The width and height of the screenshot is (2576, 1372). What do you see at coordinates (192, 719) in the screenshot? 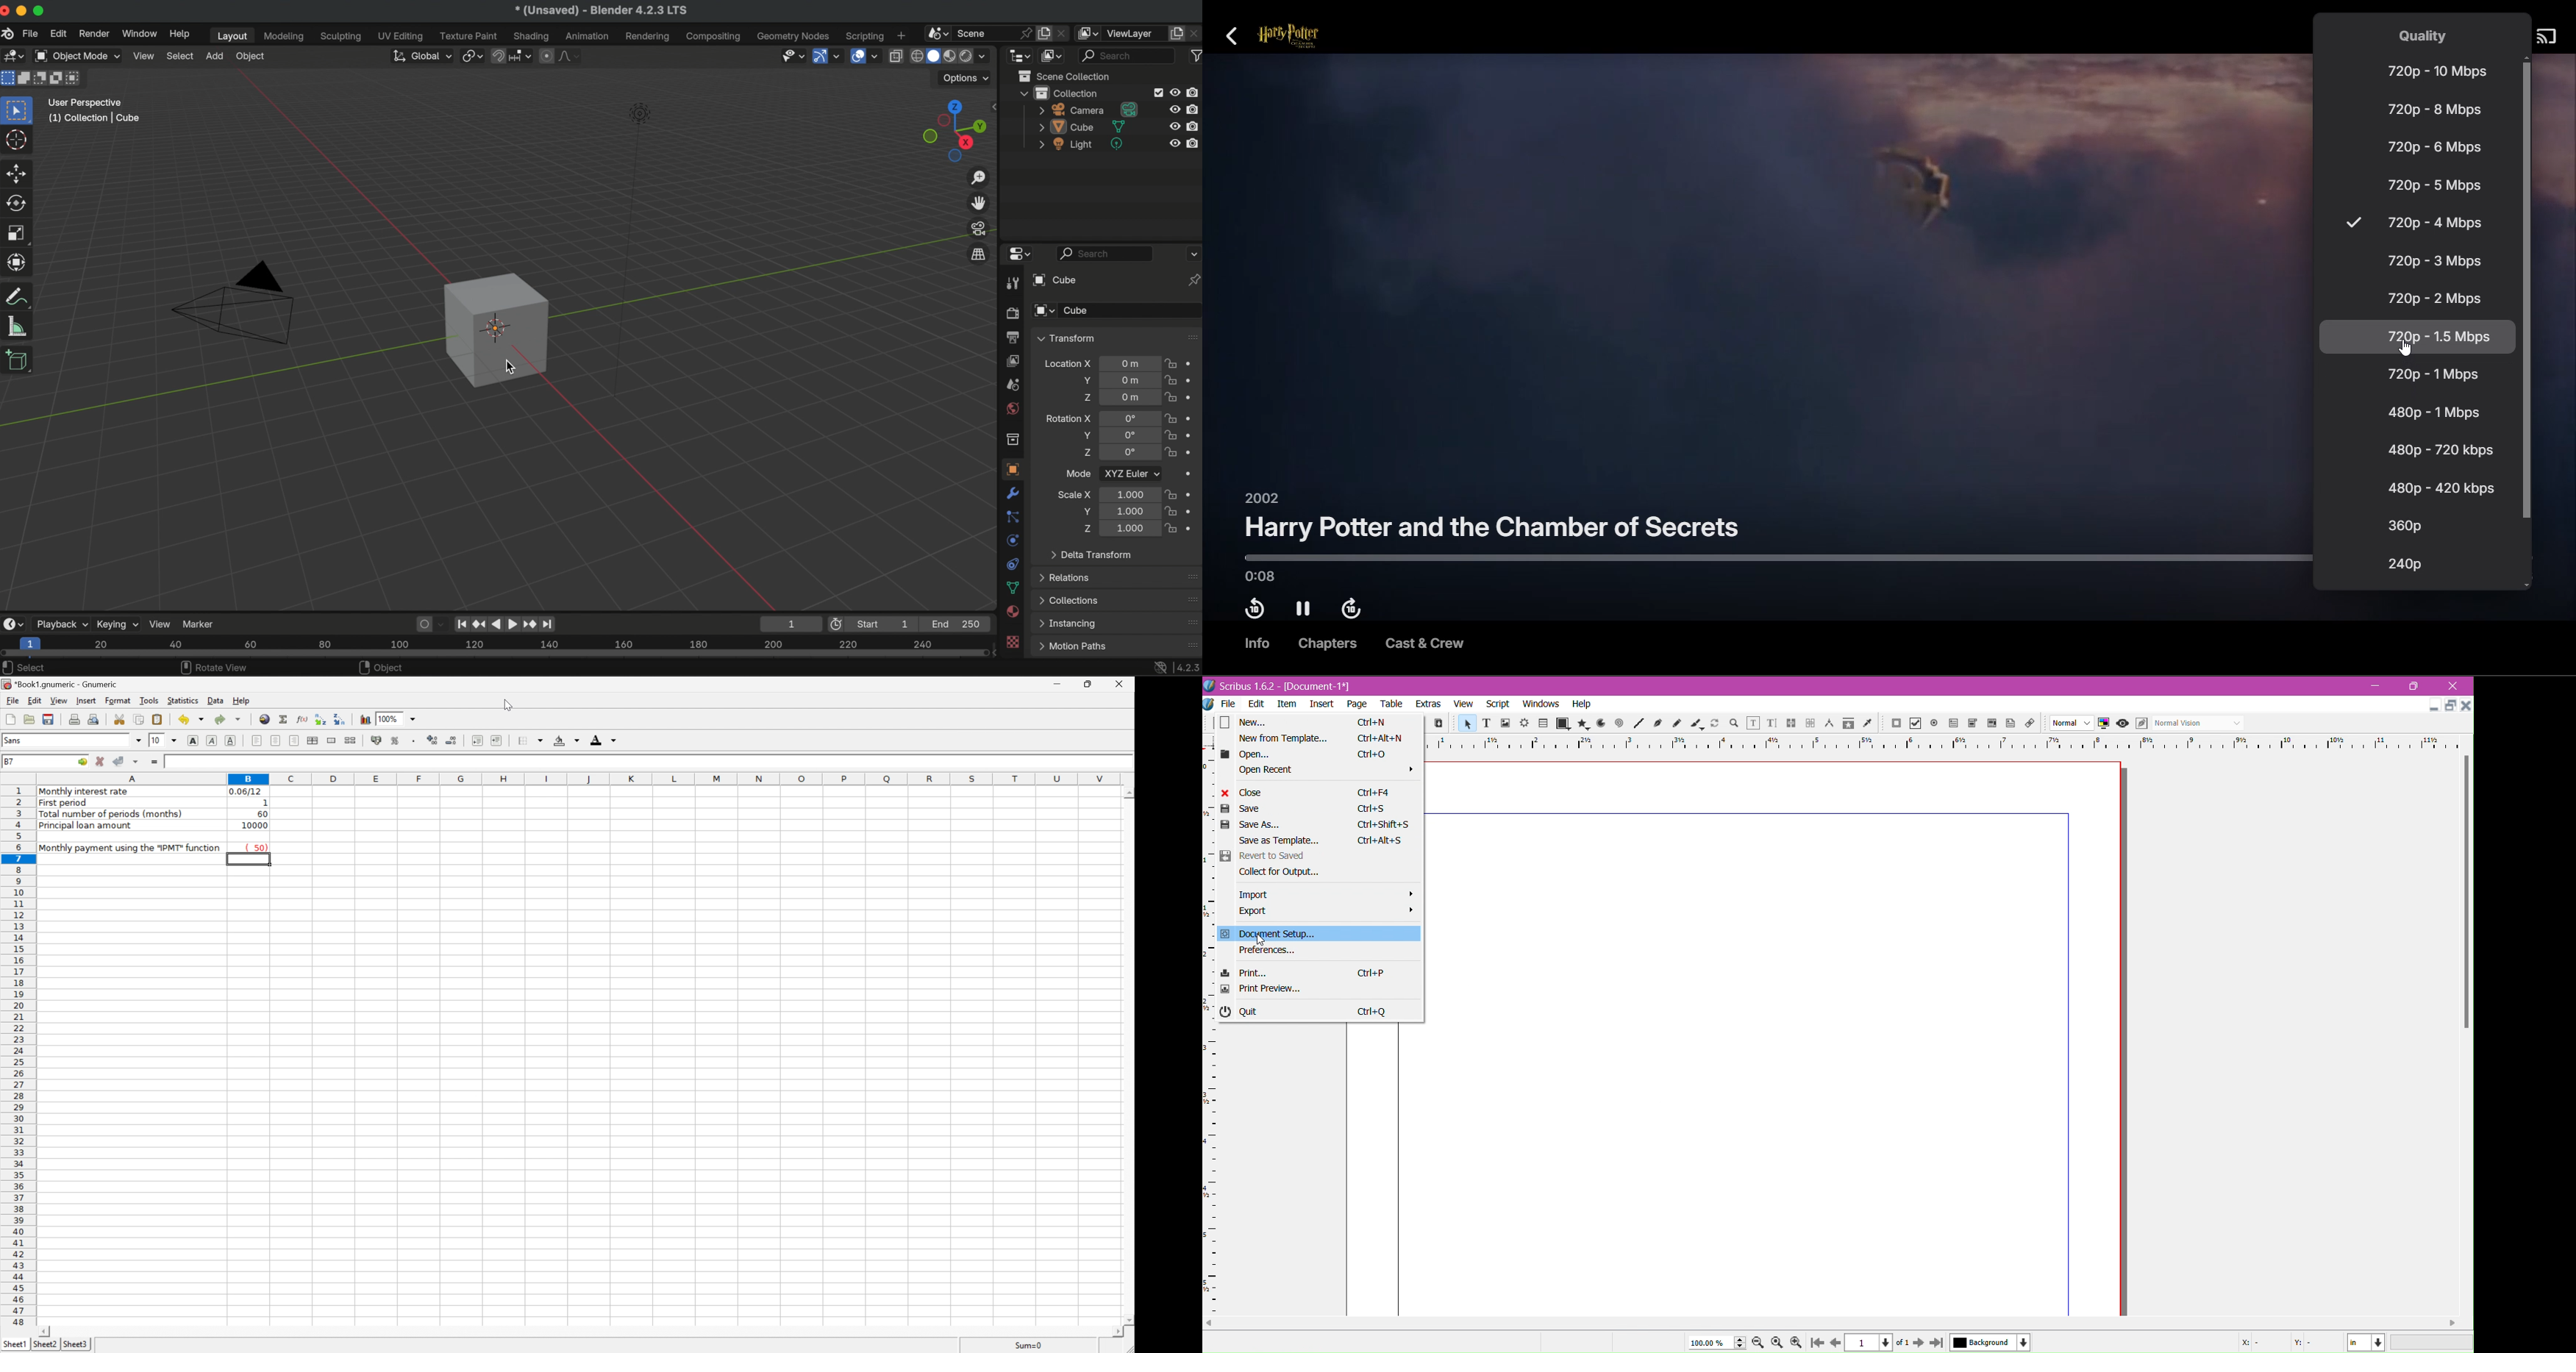
I see `Undo` at bounding box center [192, 719].